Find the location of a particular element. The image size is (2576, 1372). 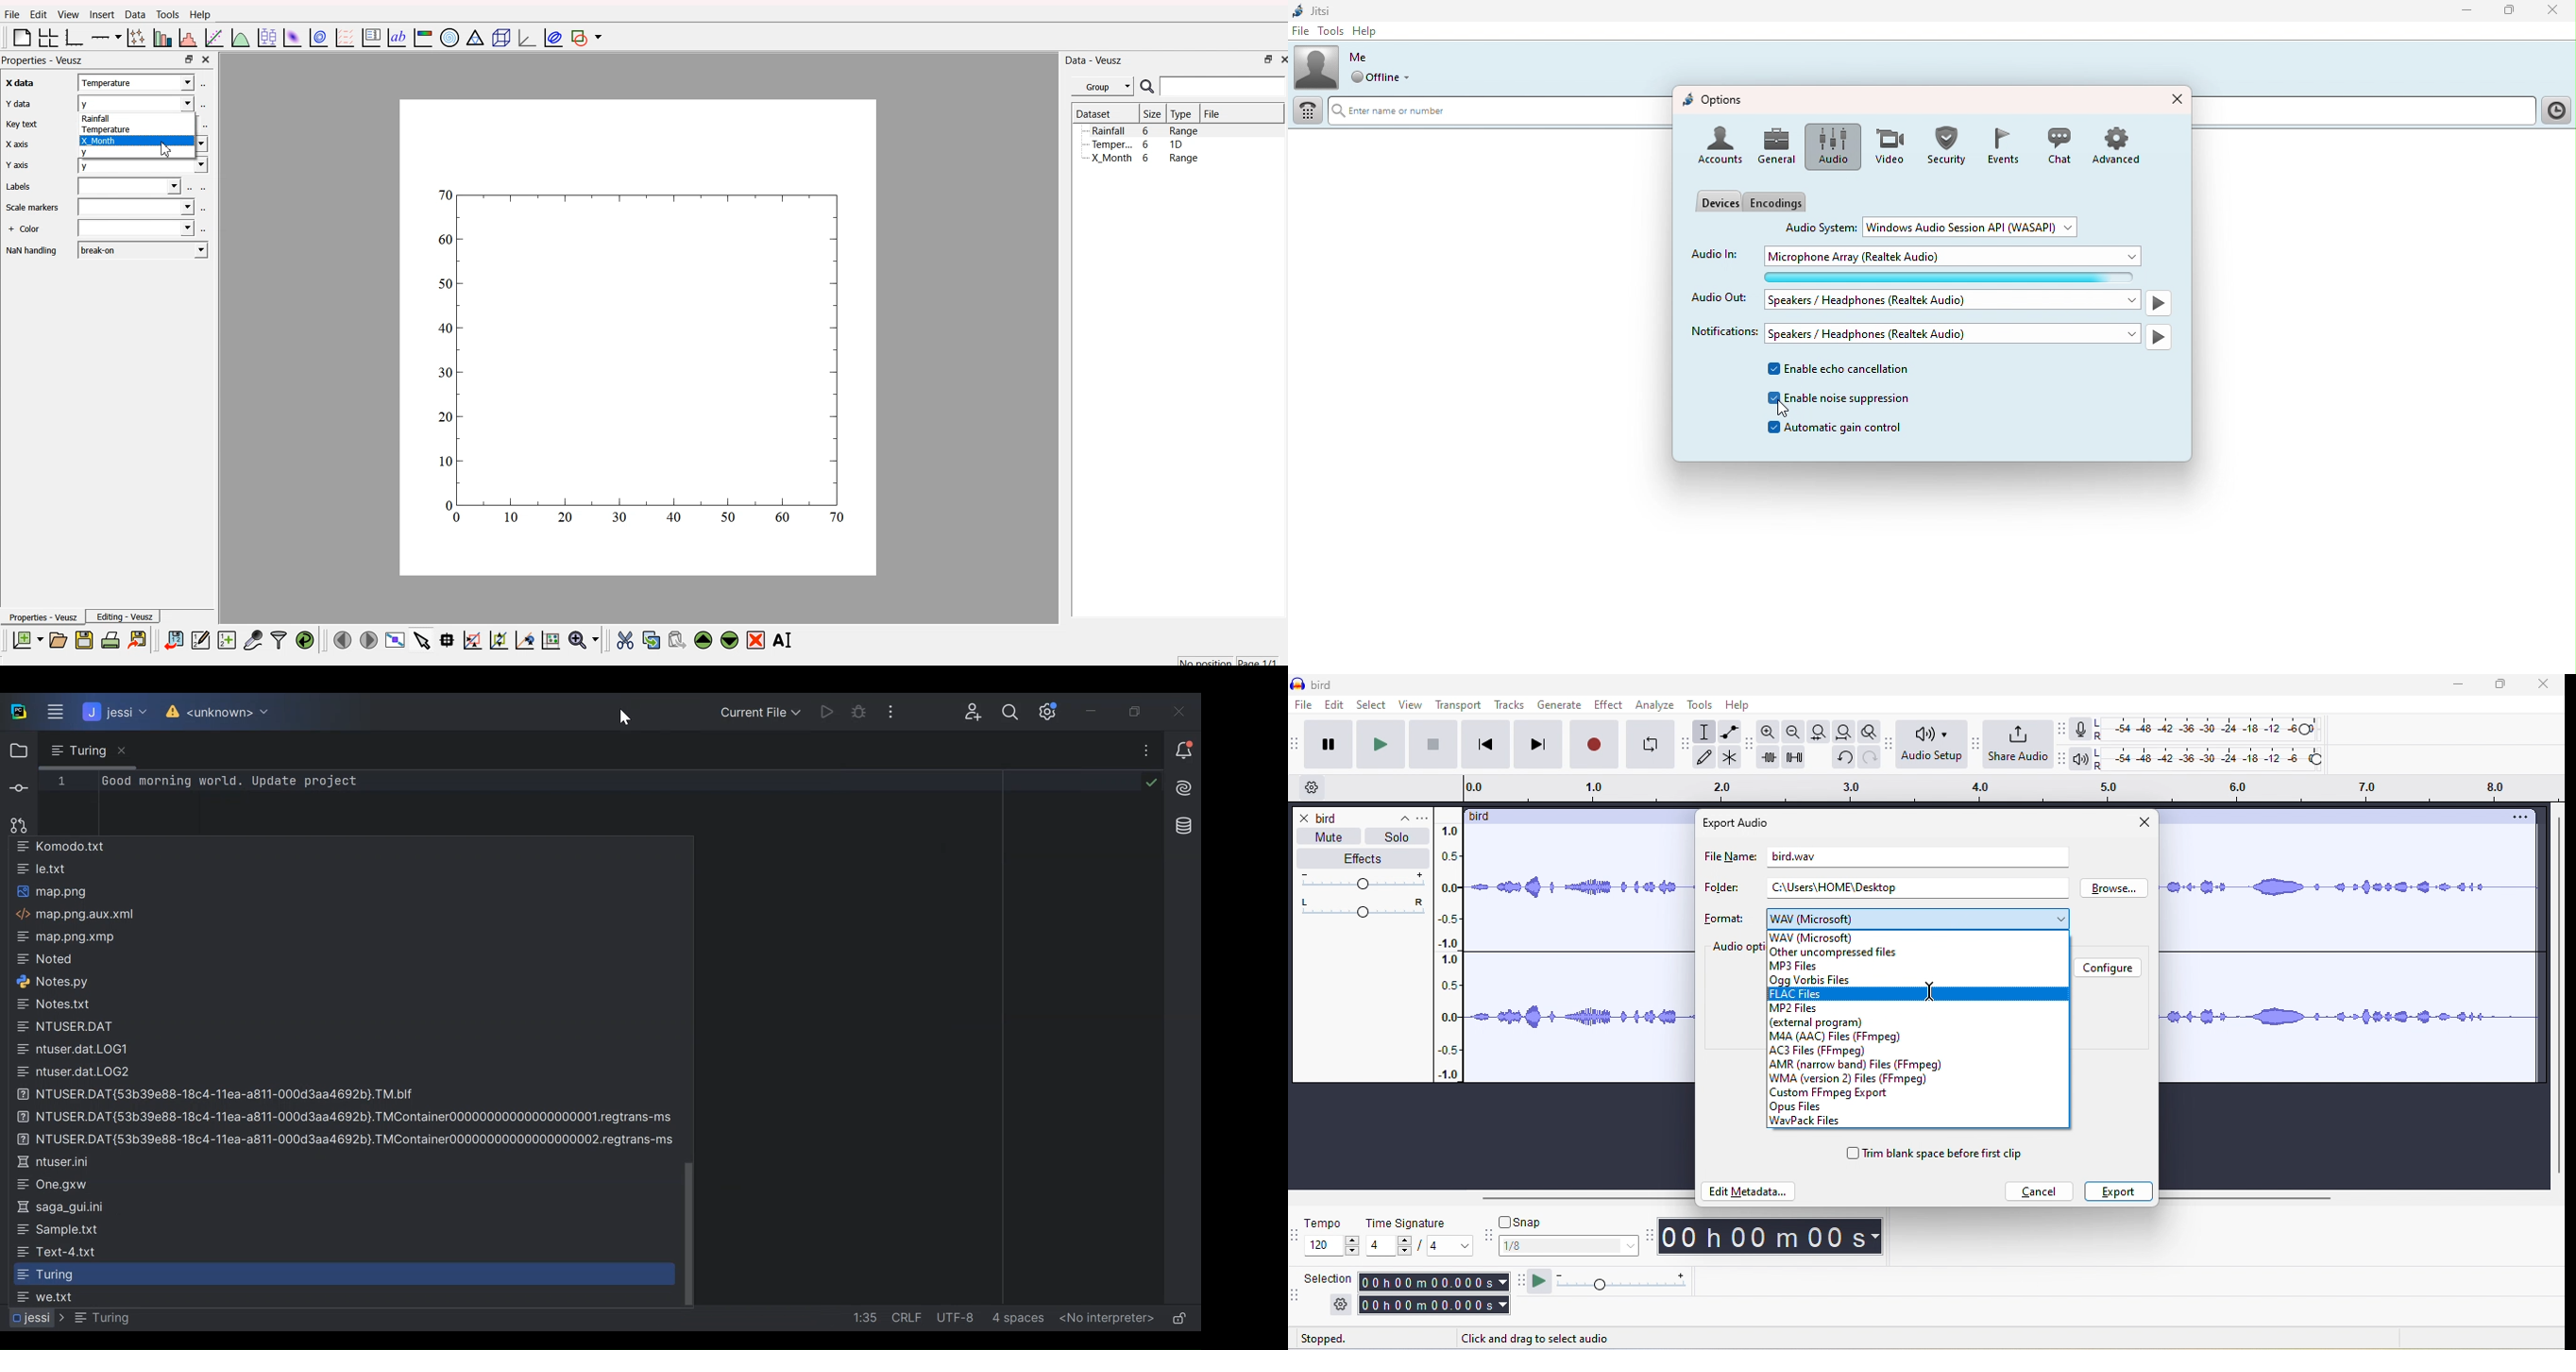

View is located at coordinates (65, 15).